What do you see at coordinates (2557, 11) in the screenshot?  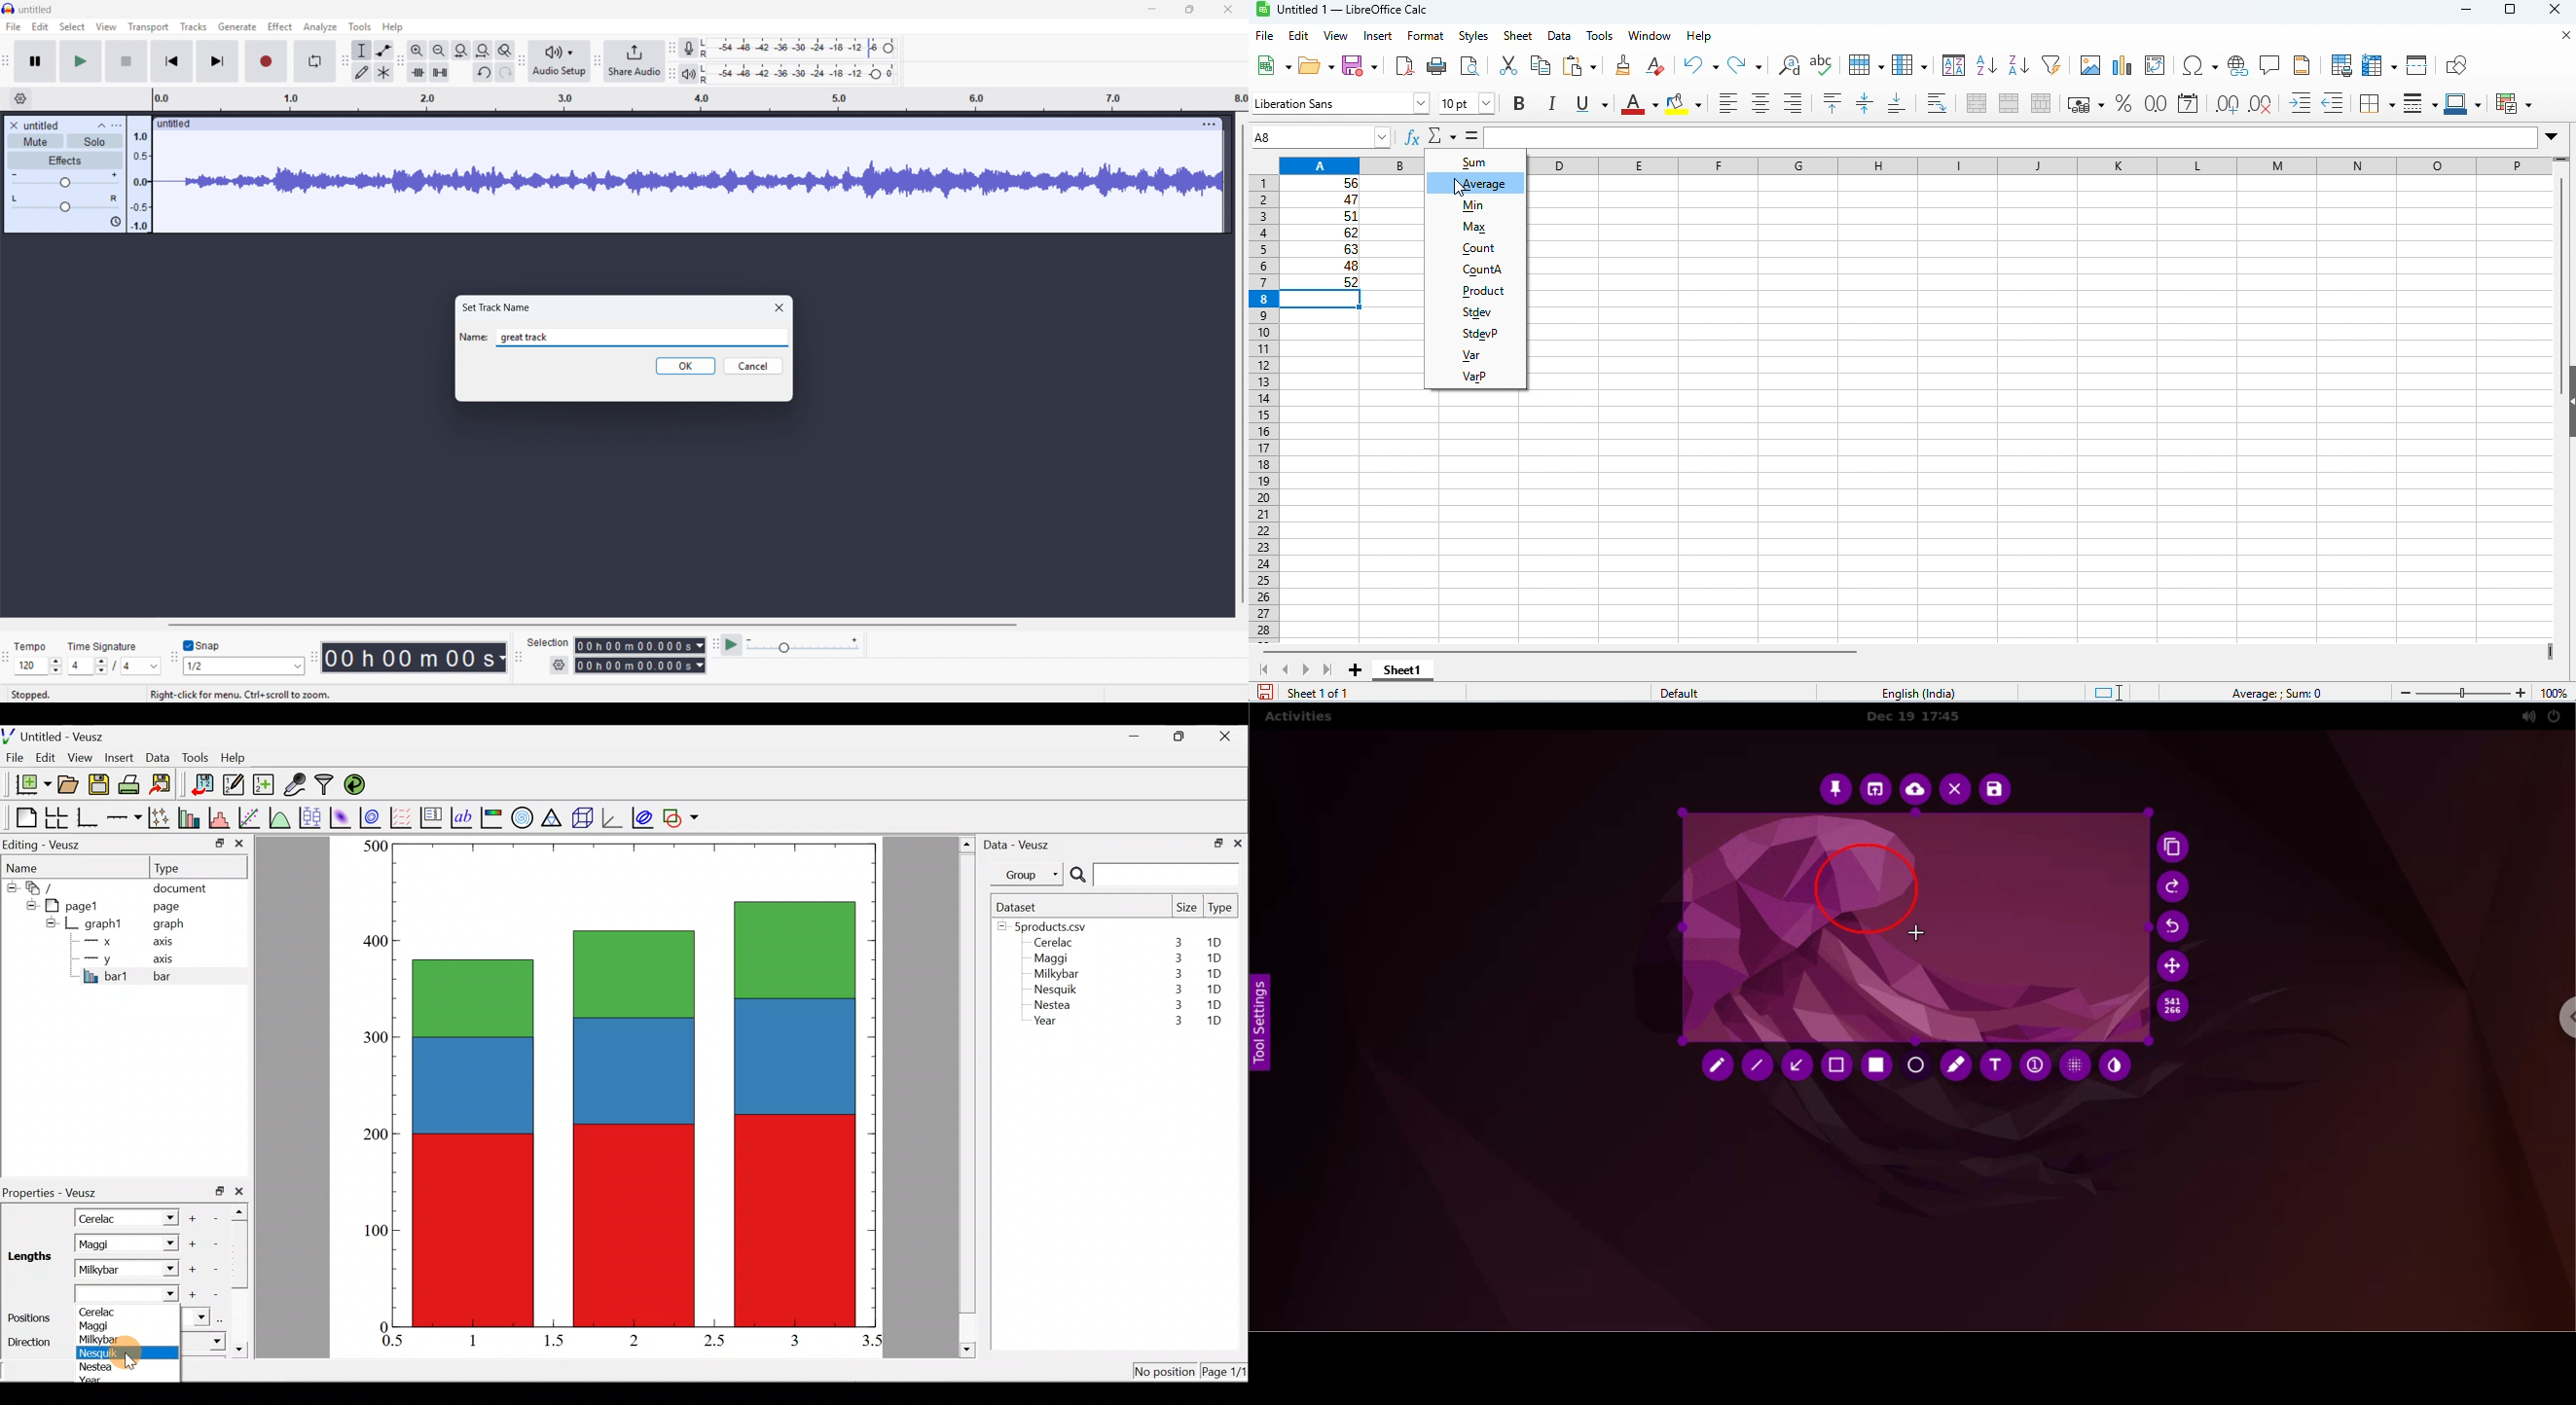 I see `close` at bounding box center [2557, 11].